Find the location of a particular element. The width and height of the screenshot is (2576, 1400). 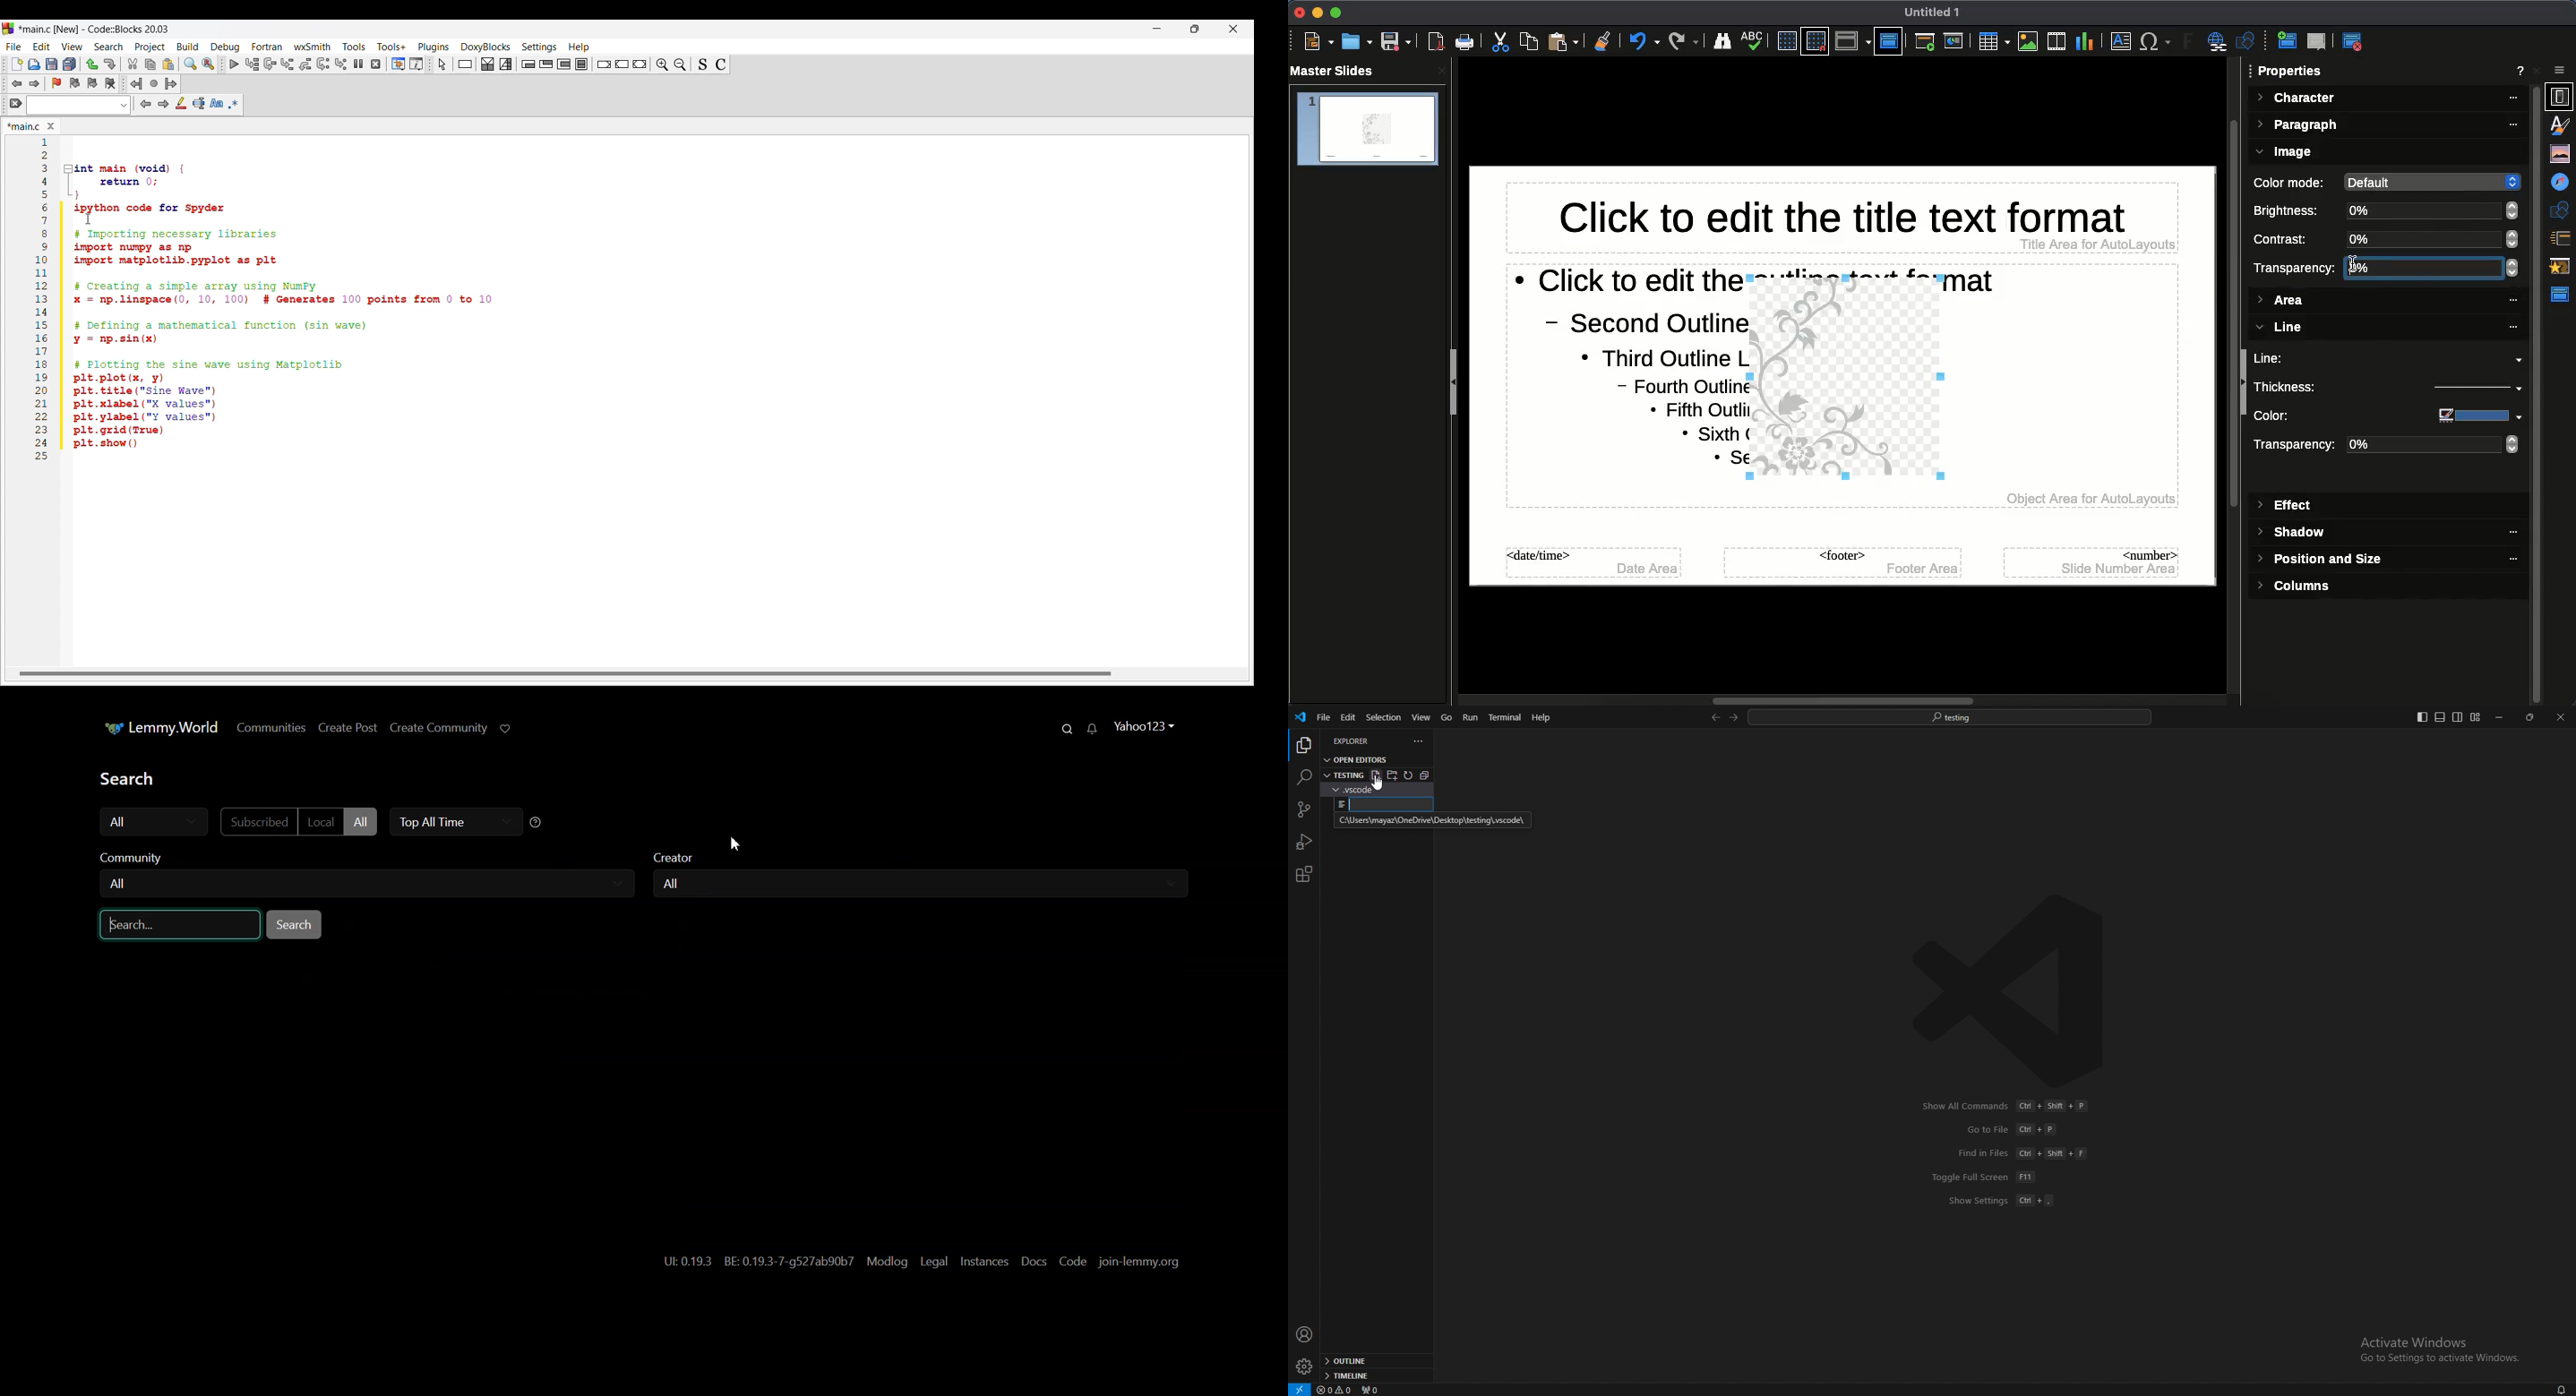

Software logo is located at coordinates (8, 28).